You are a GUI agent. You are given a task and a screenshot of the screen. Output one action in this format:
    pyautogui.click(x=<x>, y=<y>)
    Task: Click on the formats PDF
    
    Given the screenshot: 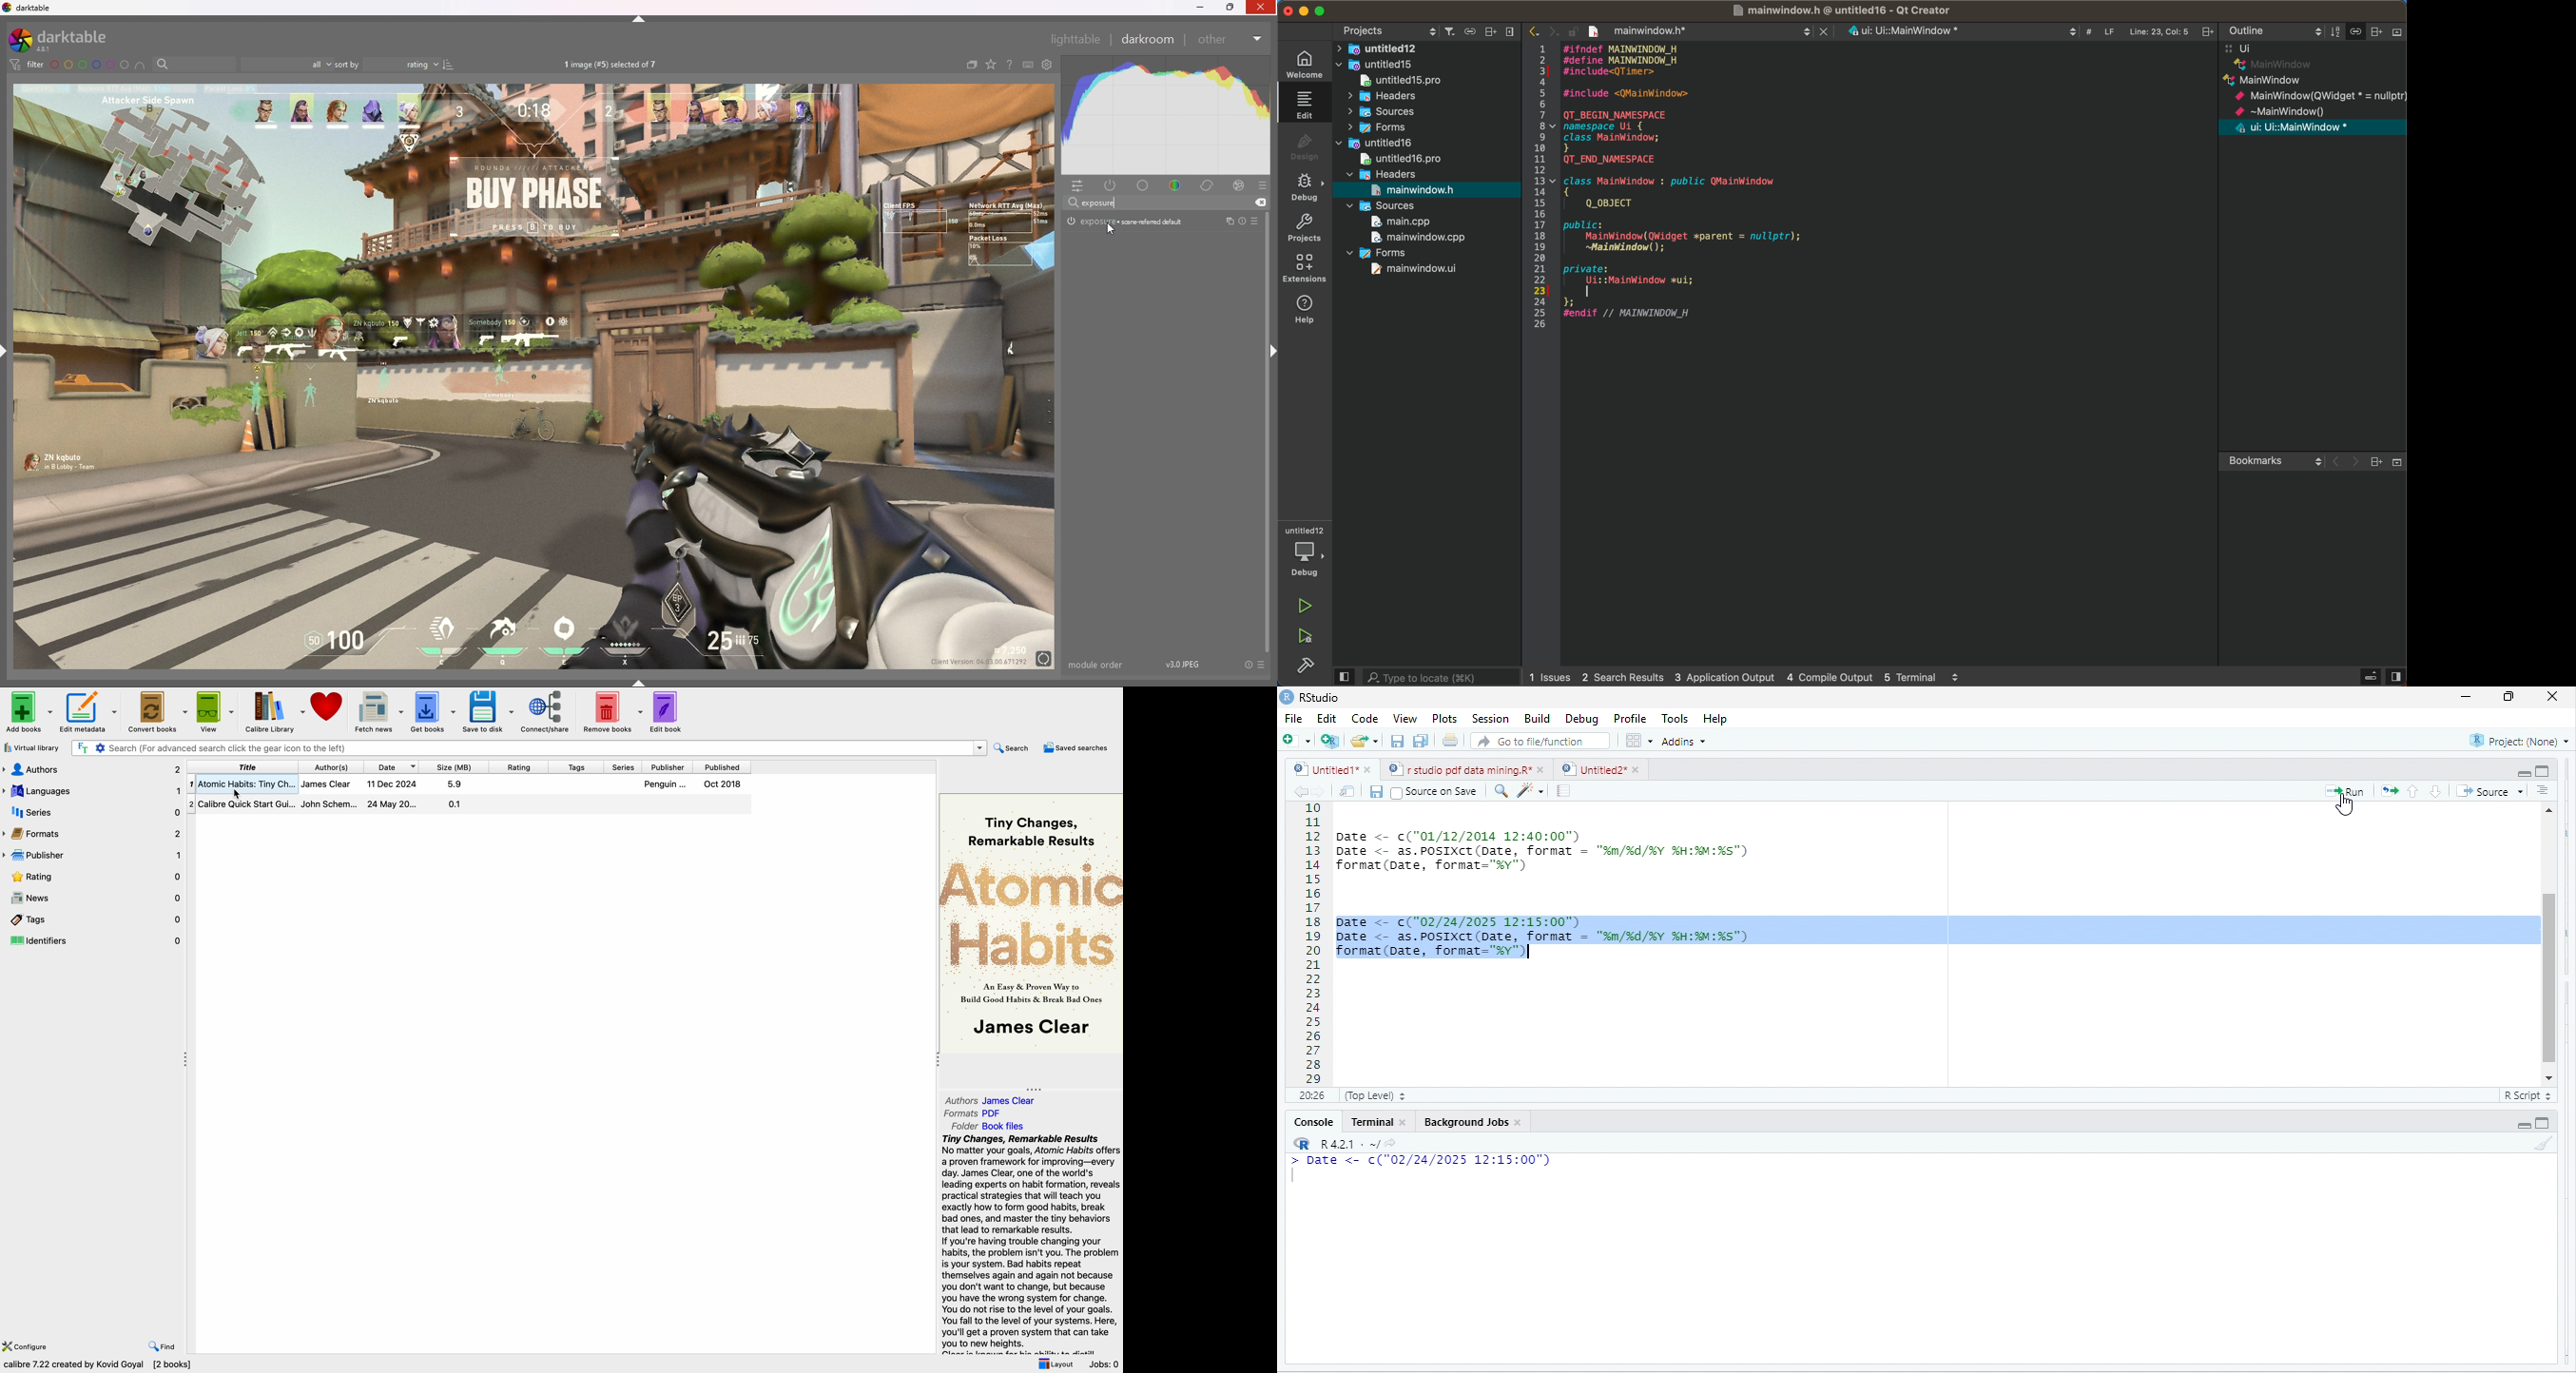 What is the action you would take?
    pyautogui.click(x=972, y=1114)
    